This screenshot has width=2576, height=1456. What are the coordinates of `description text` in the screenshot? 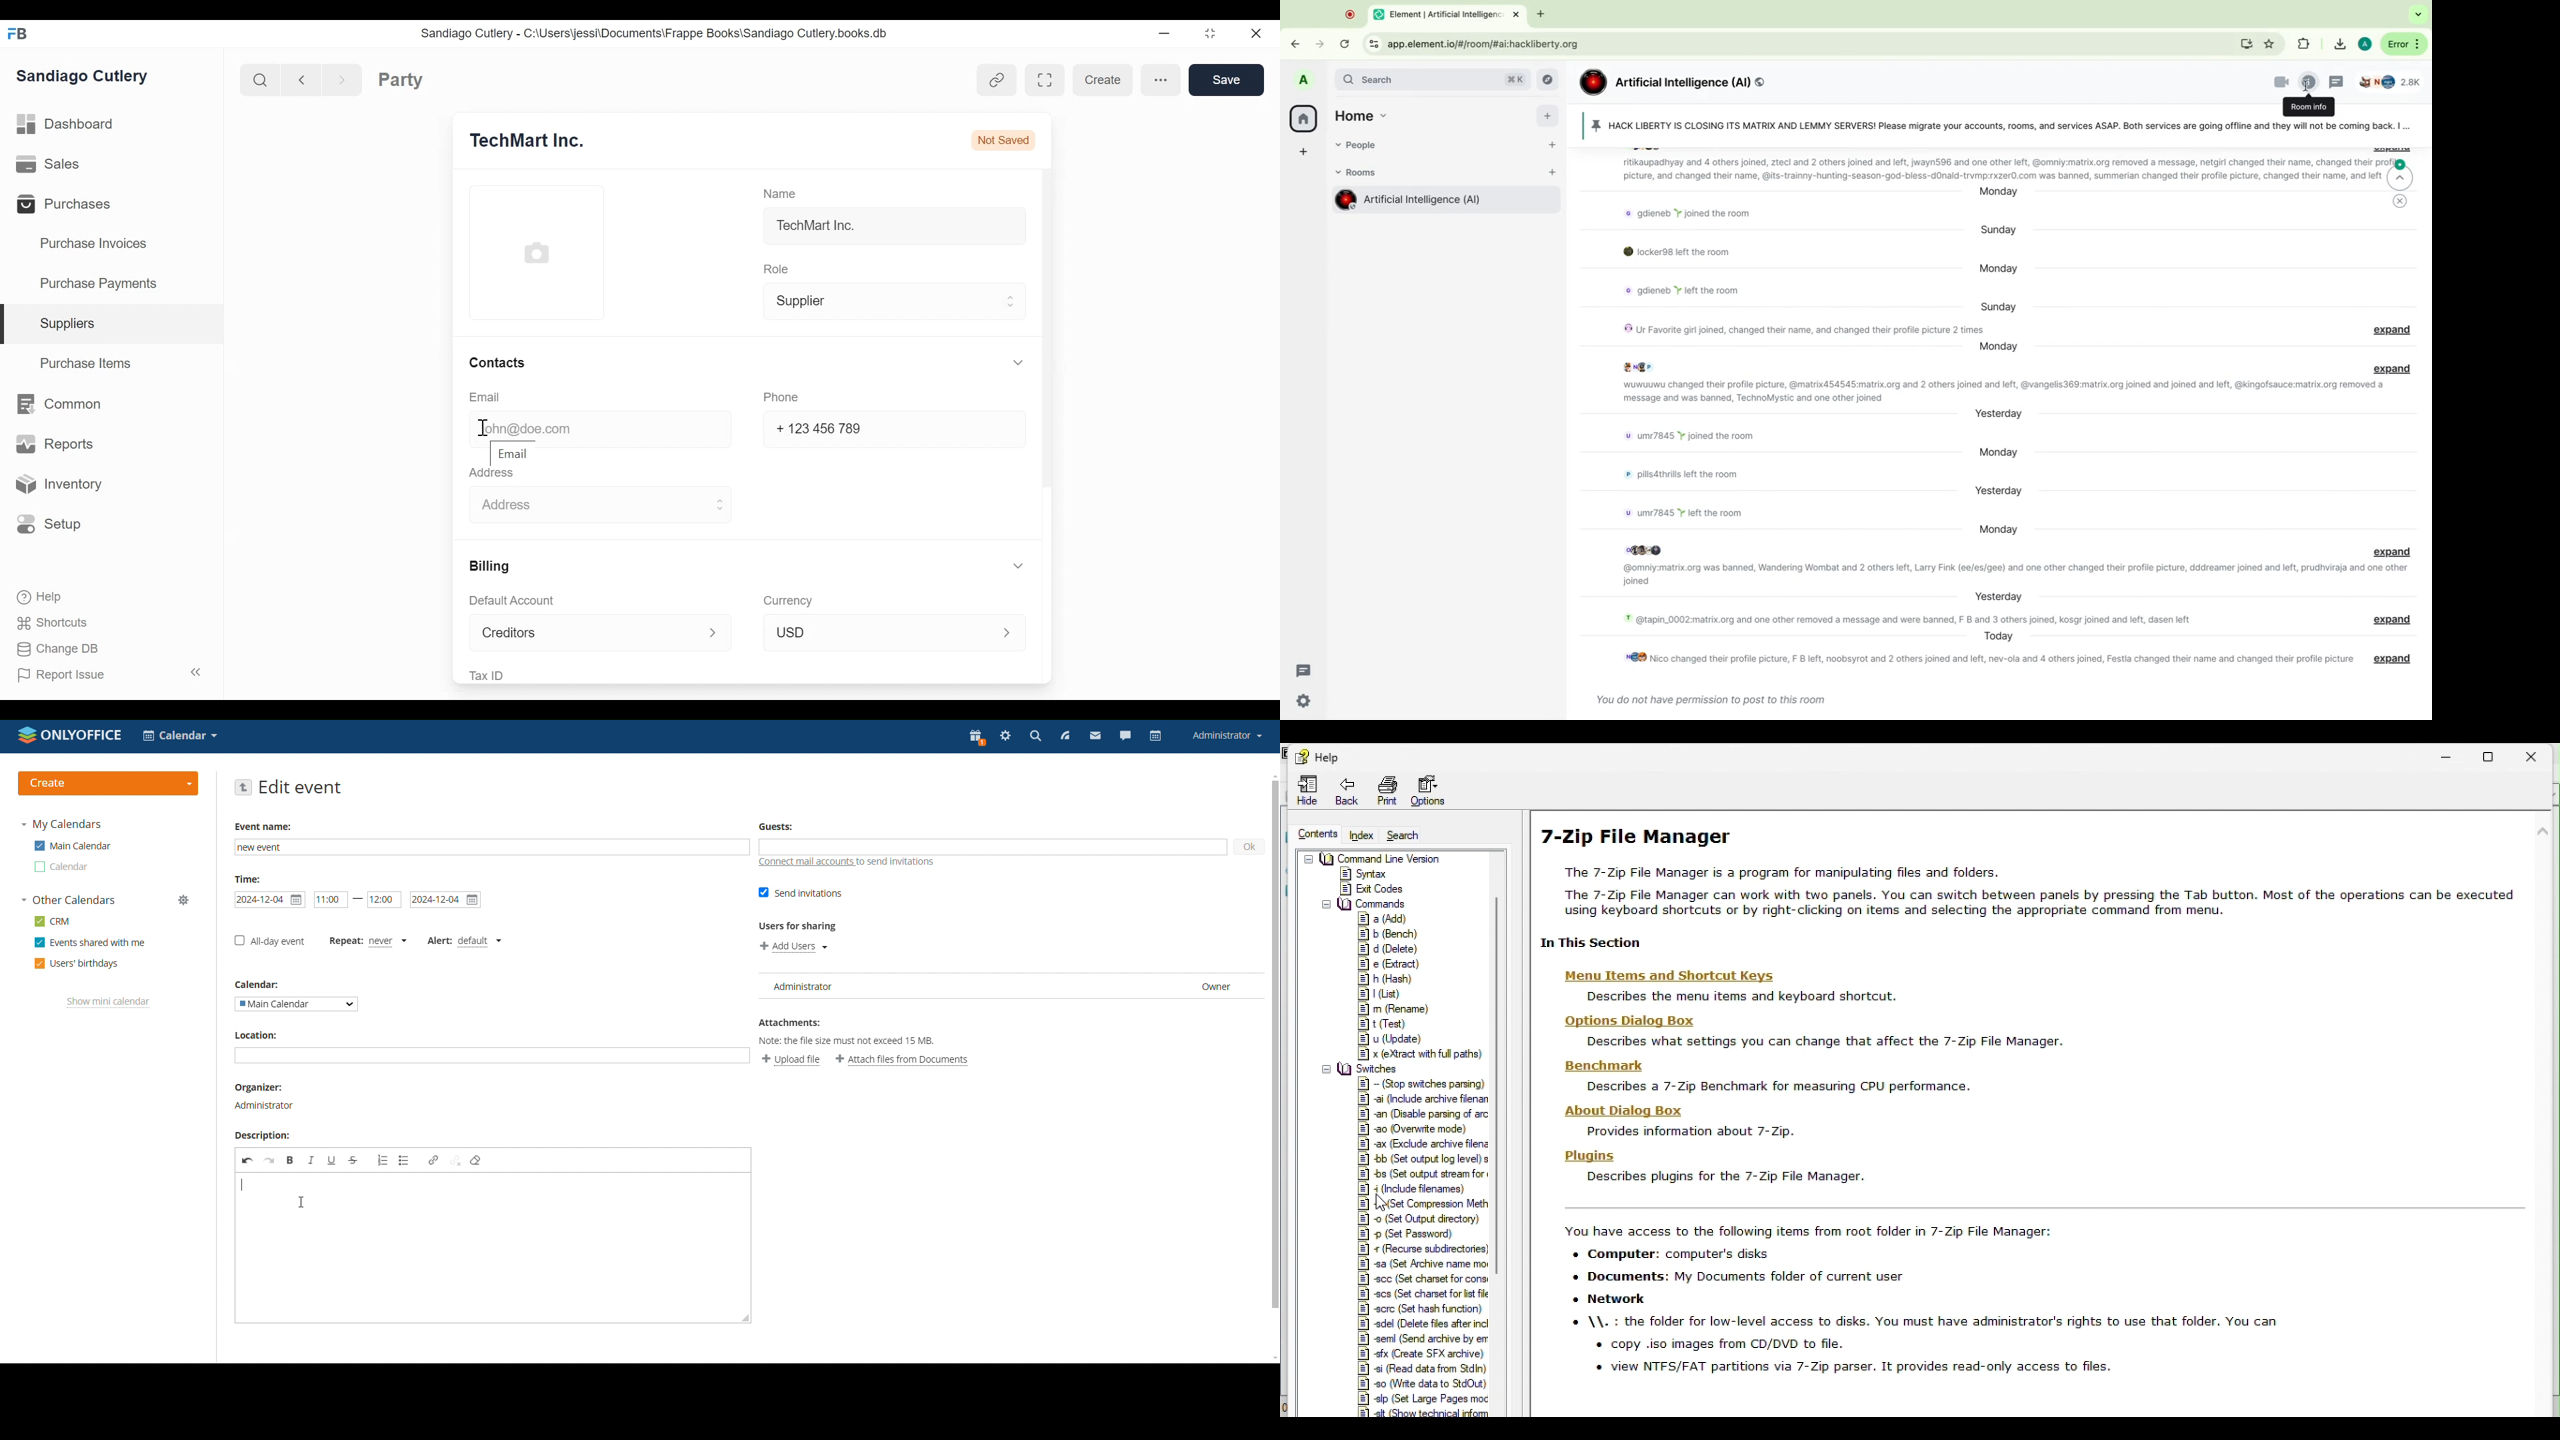 It's located at (1749, 995).